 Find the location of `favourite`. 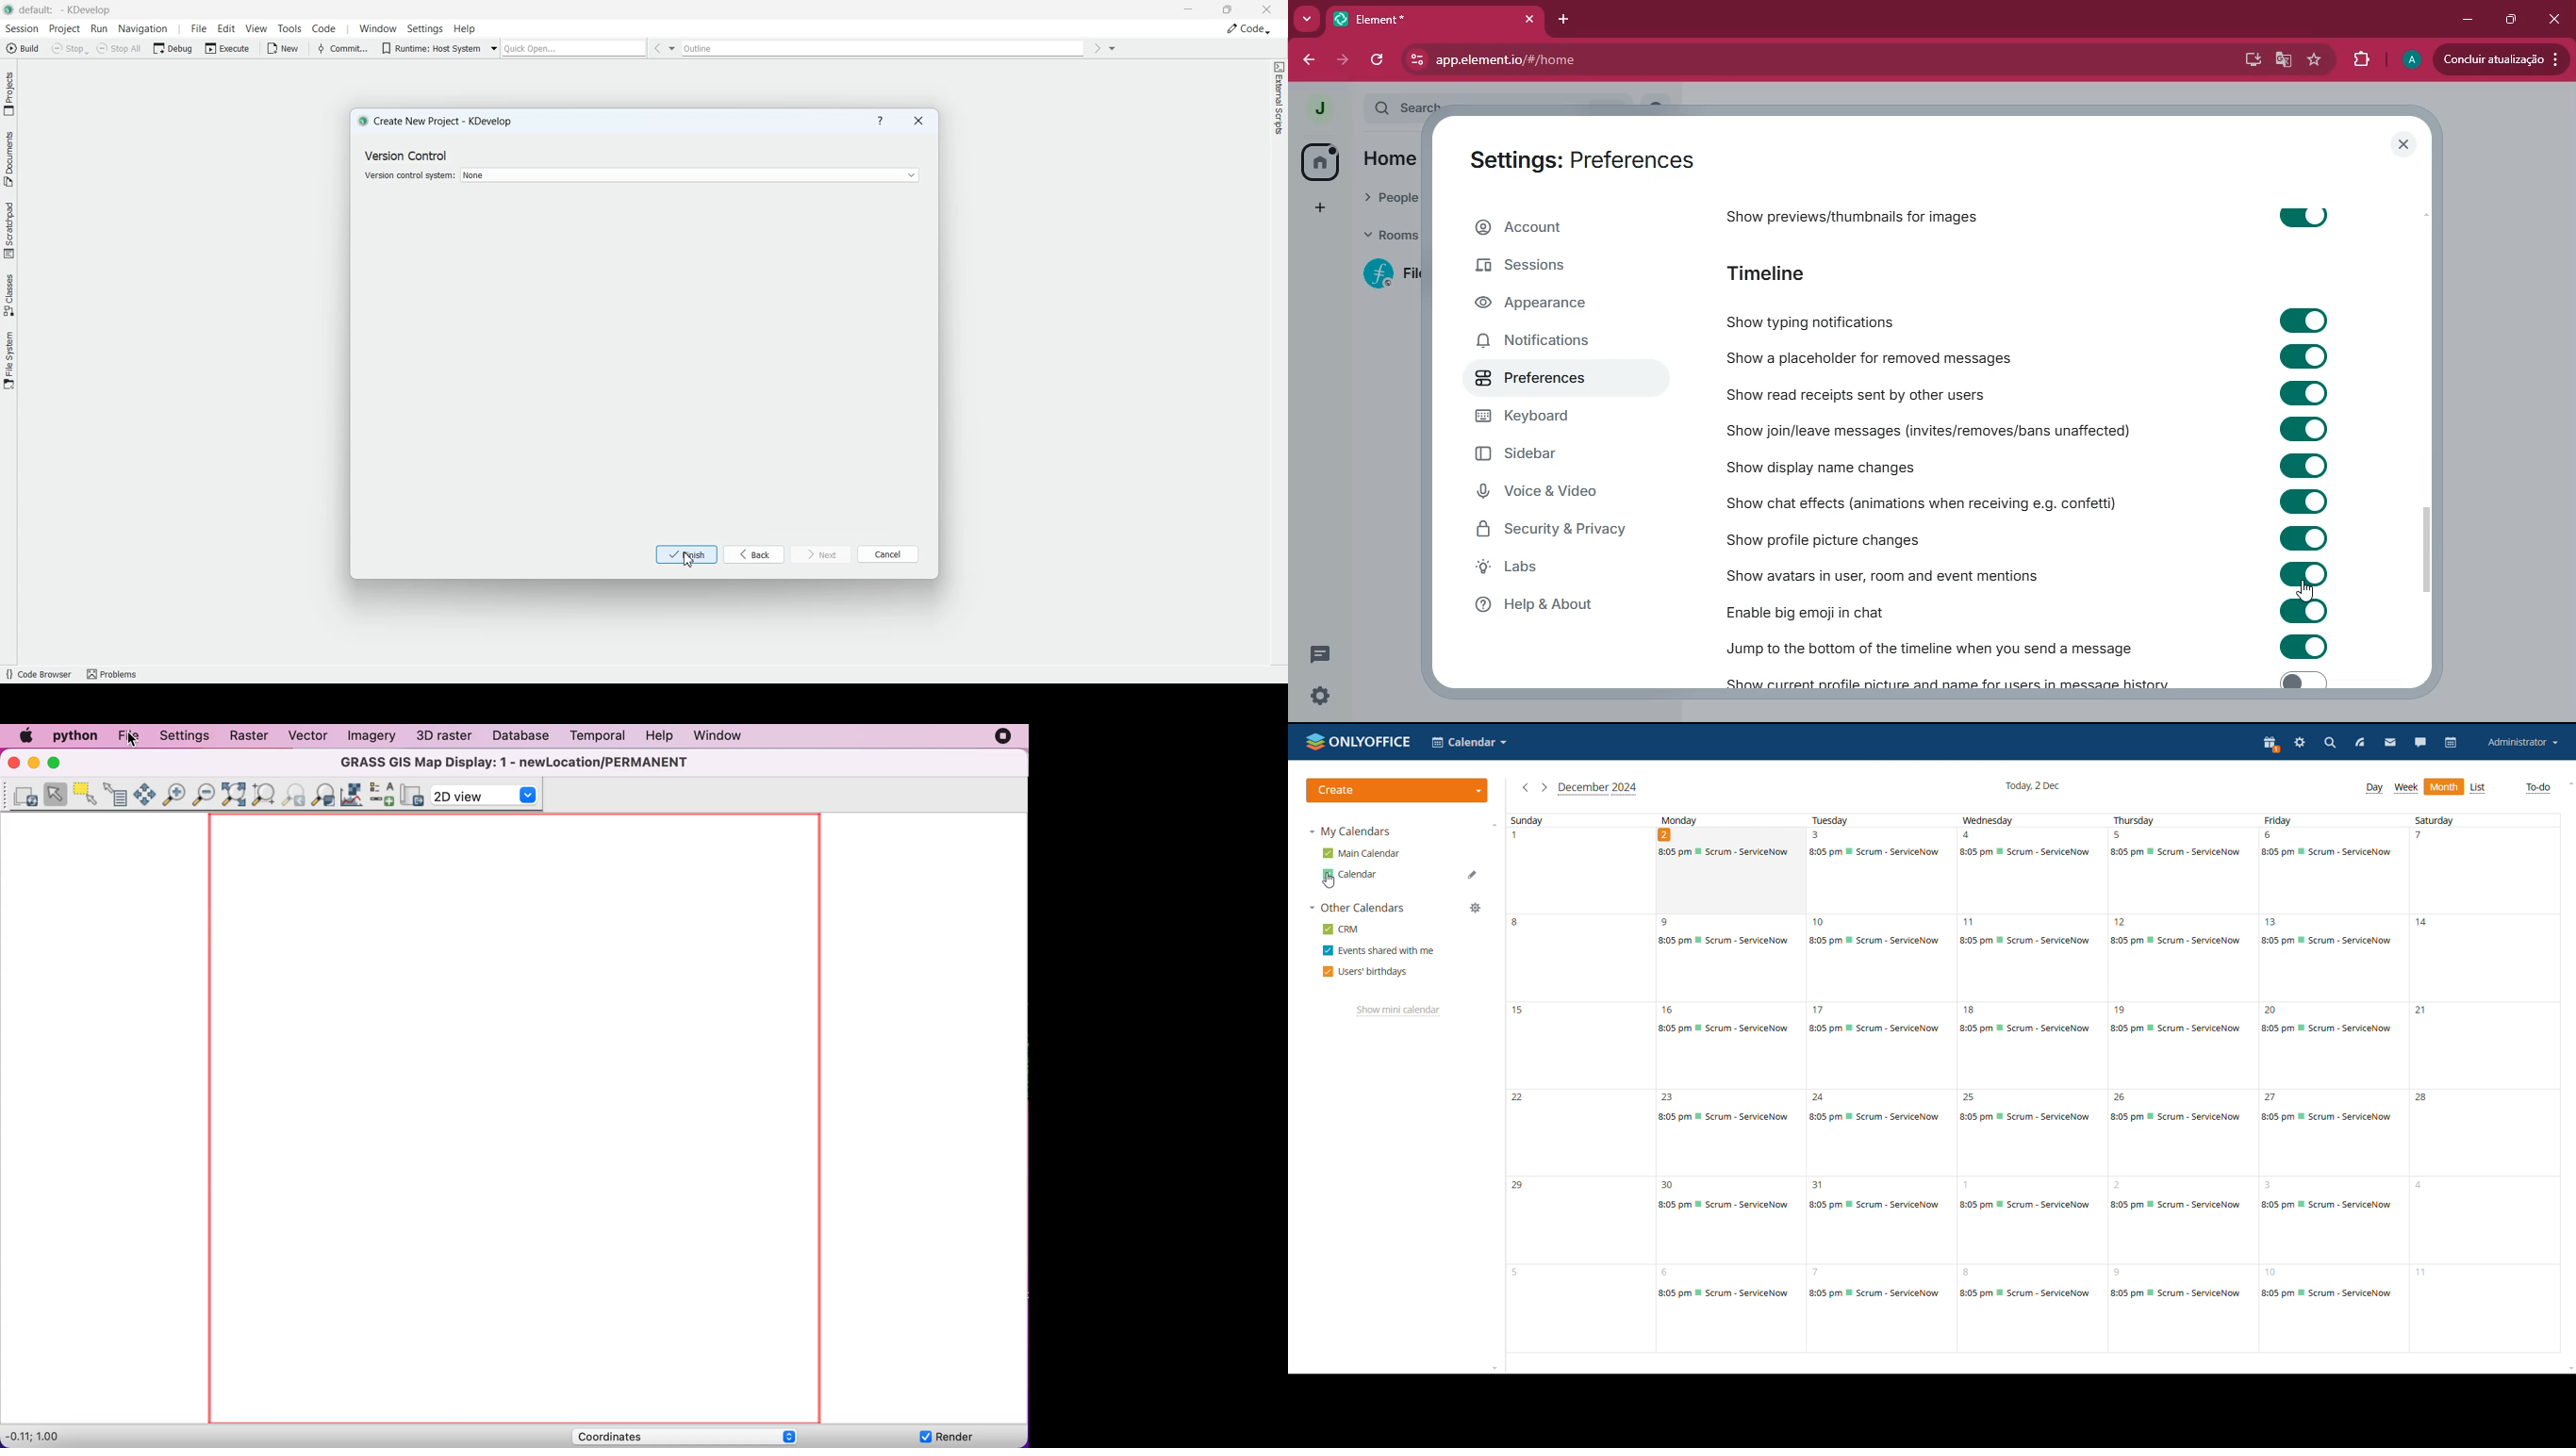

favourite is located at coordinates (2318, 61).